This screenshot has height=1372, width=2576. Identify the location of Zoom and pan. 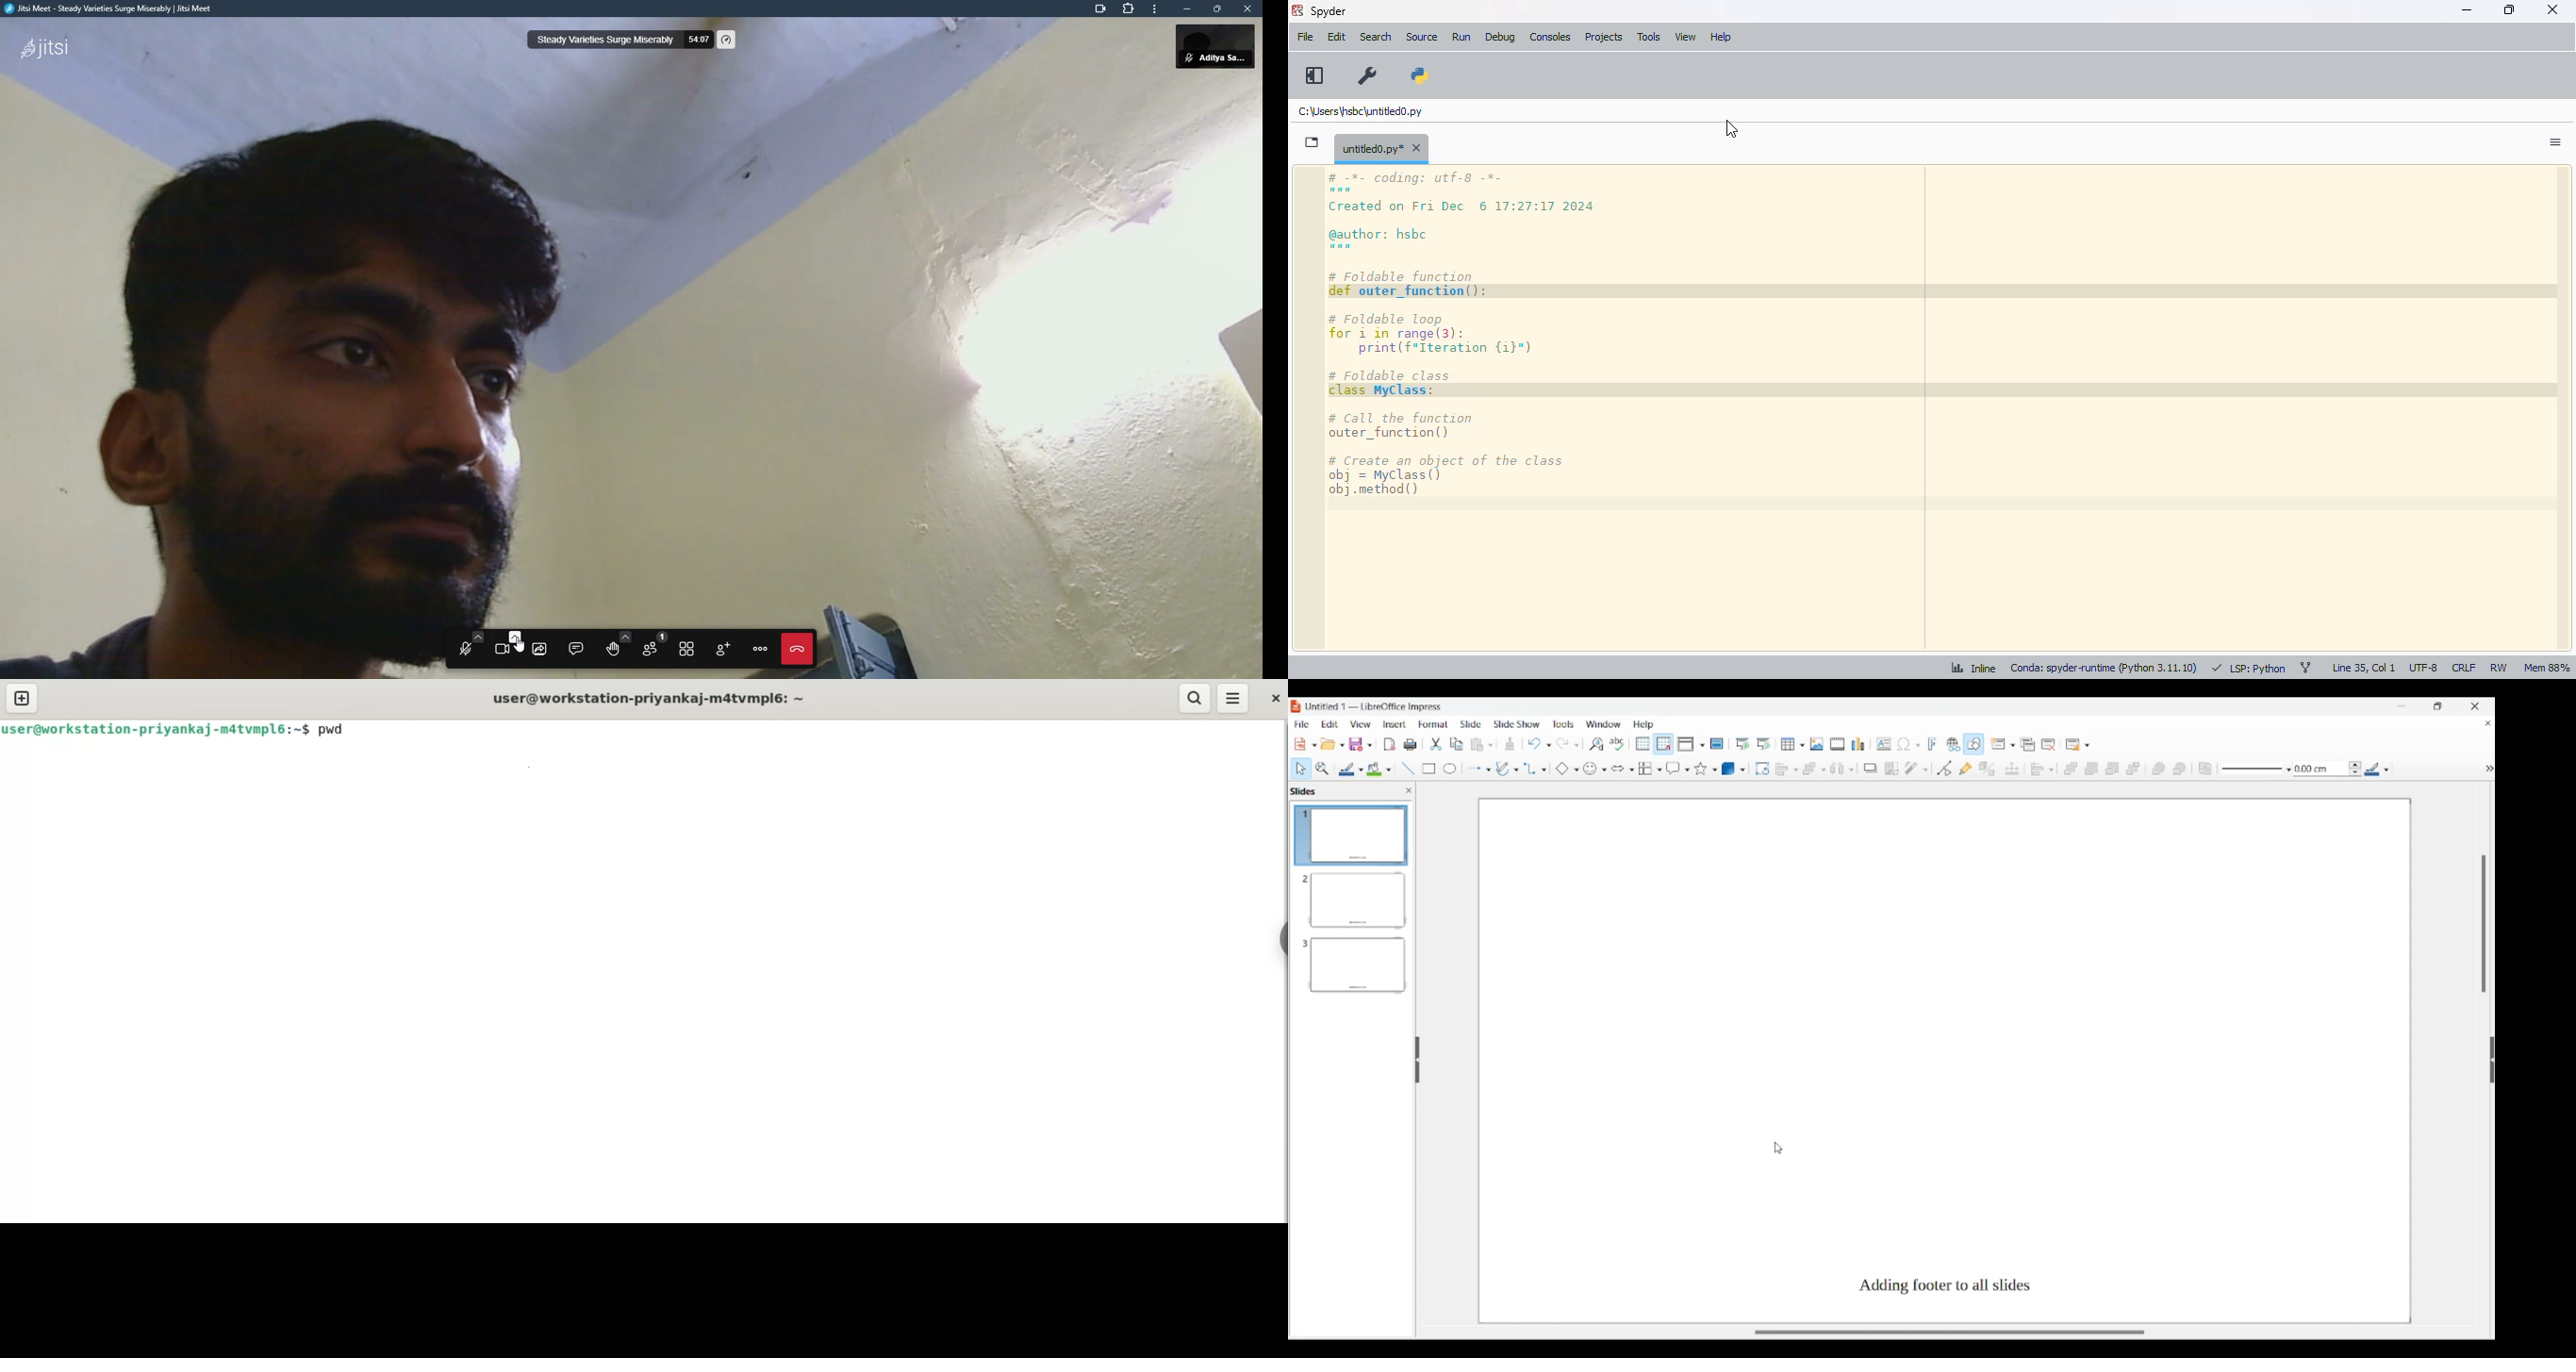
(1323, 769).